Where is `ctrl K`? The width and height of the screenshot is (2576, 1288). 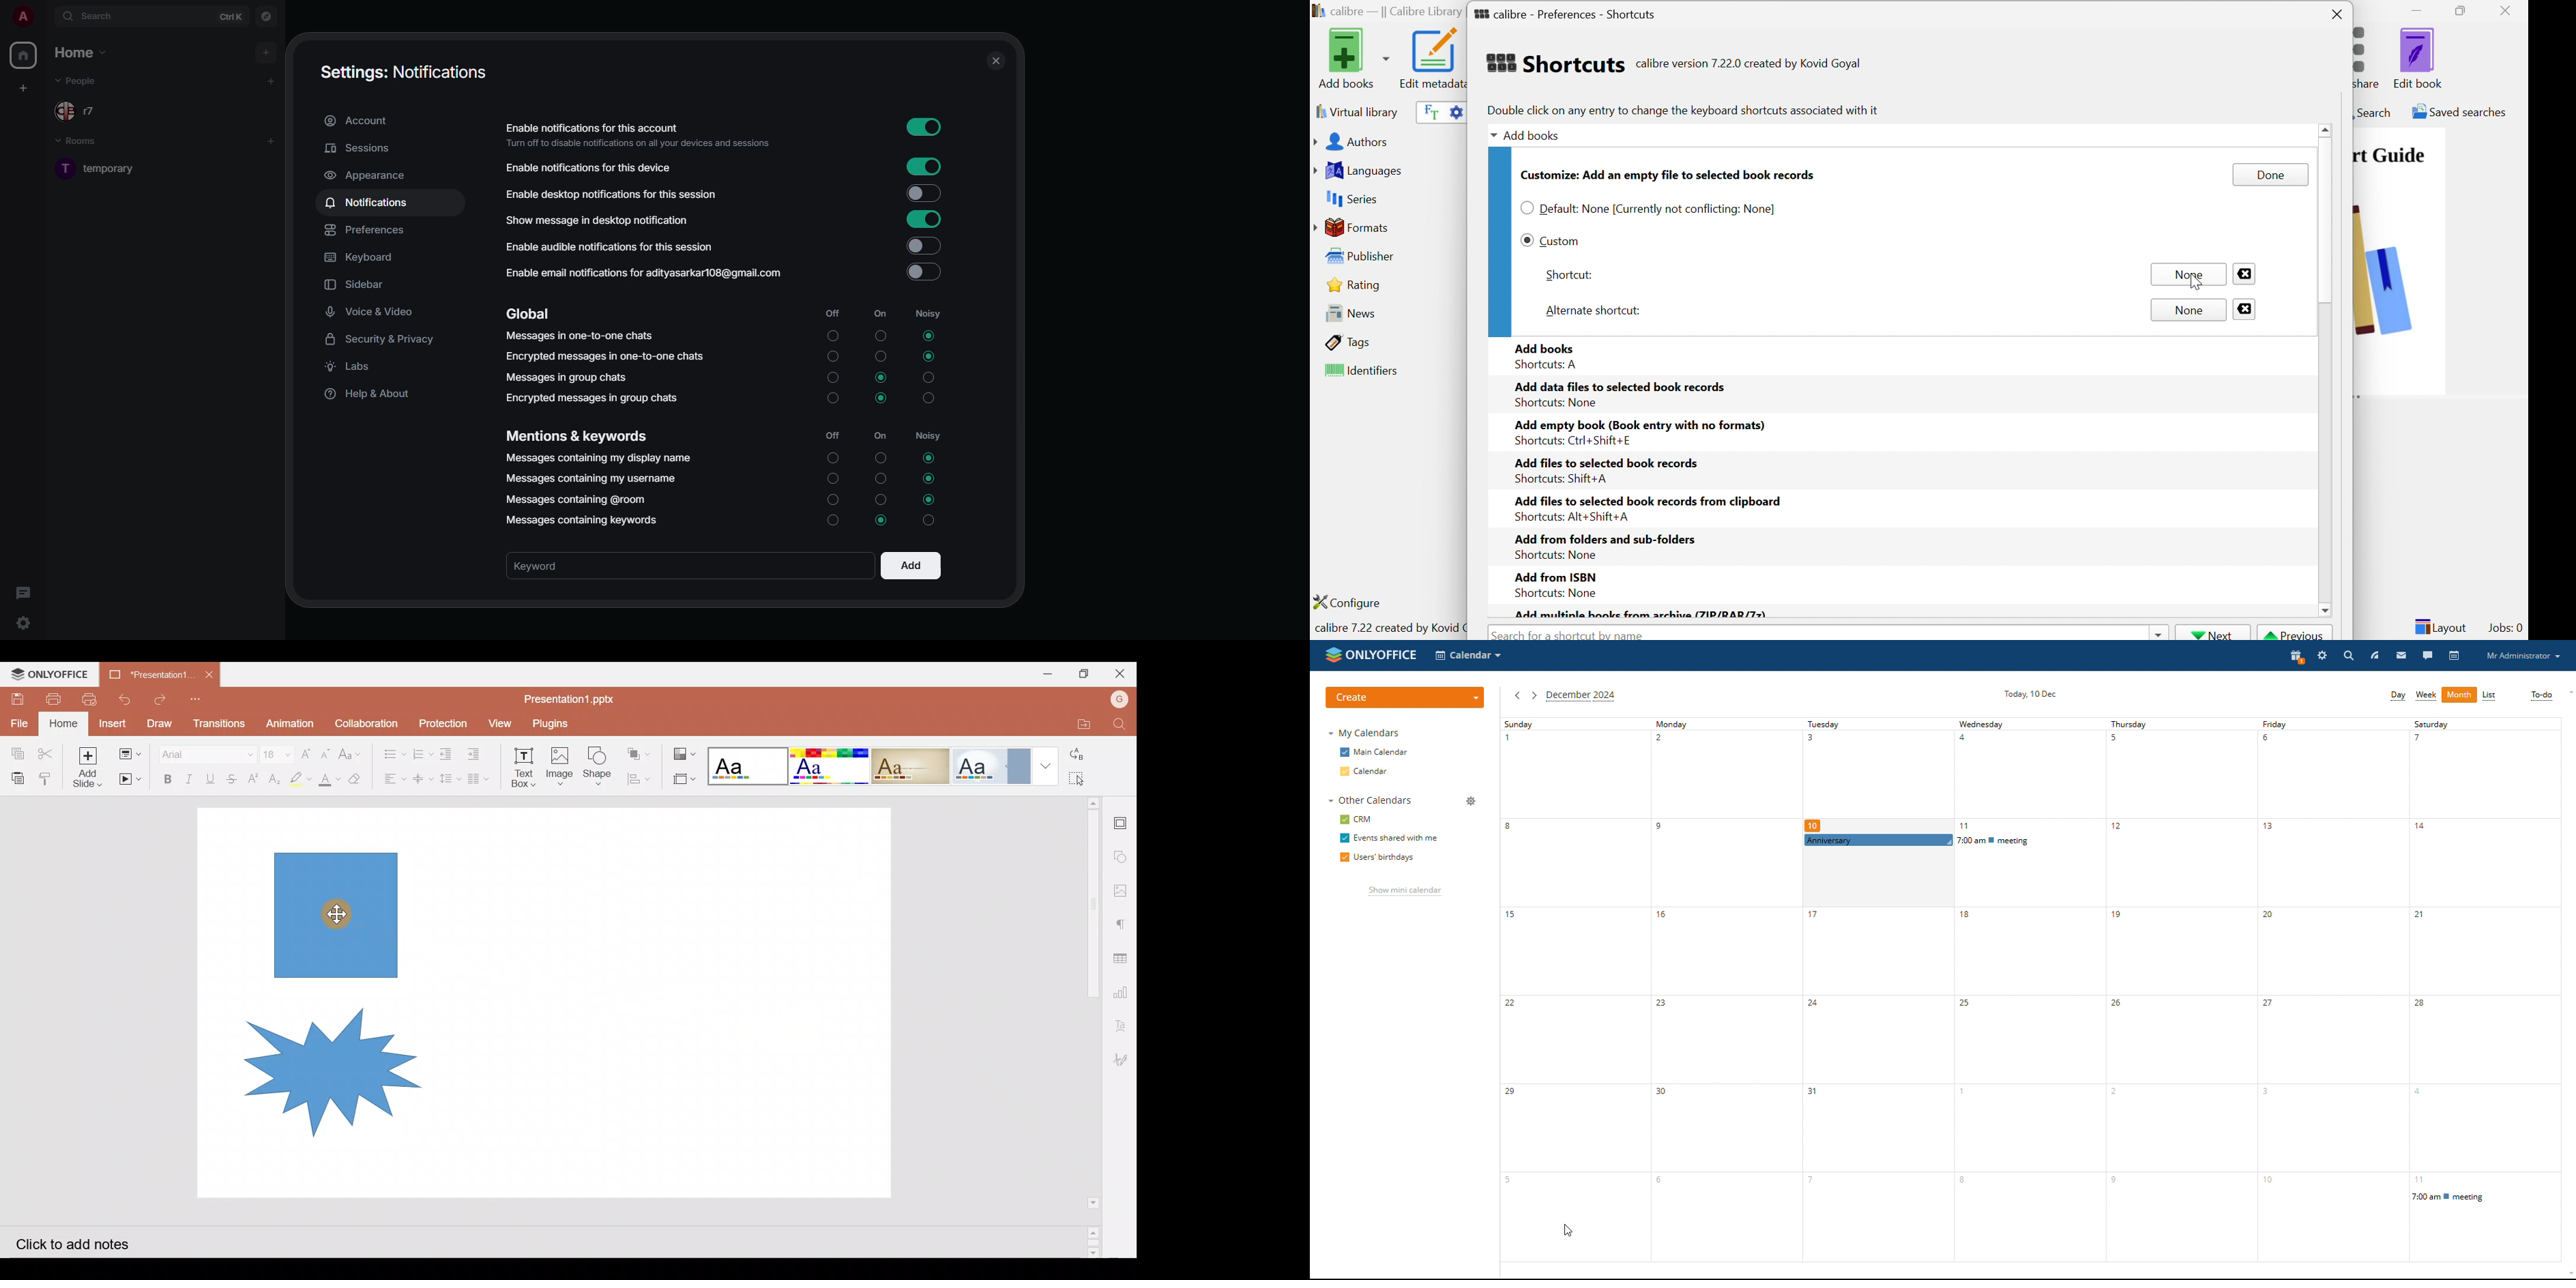
ctrl K is located at coordinates (231, 16).